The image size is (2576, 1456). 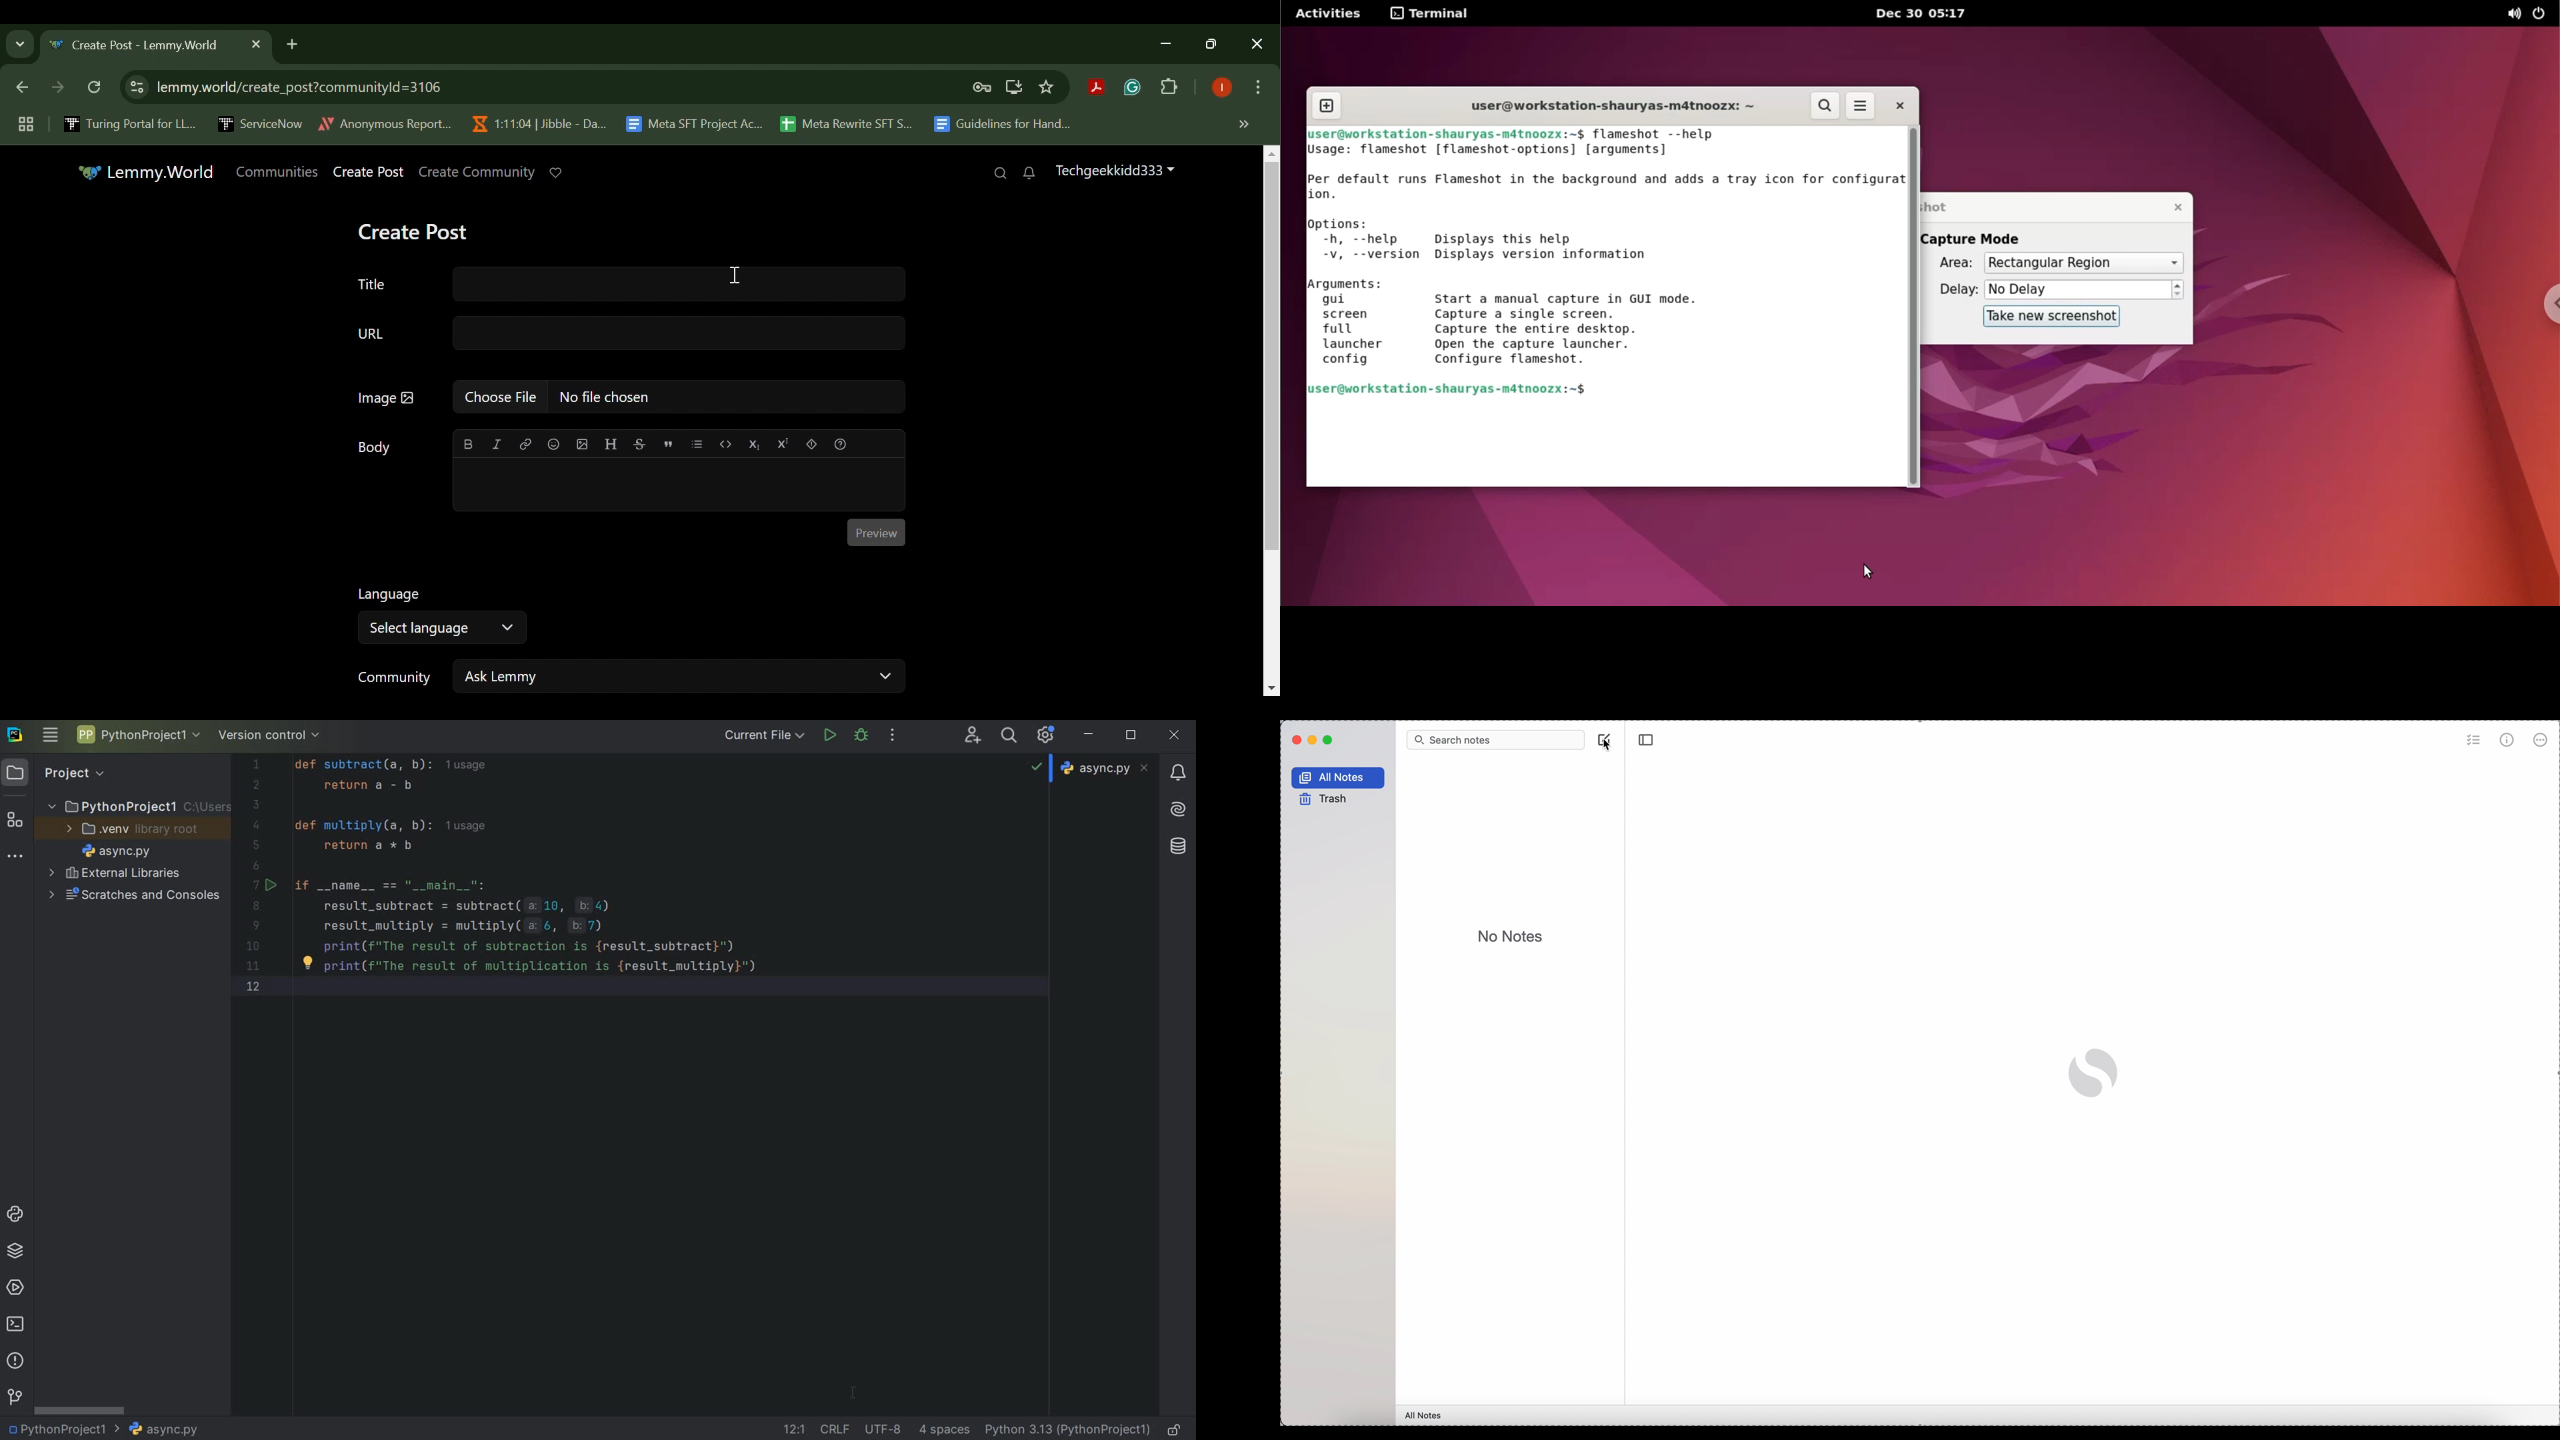 What do you see at coordinates (698, 443) in the screenshot?
I see `list` at bounding box center [698, 443].